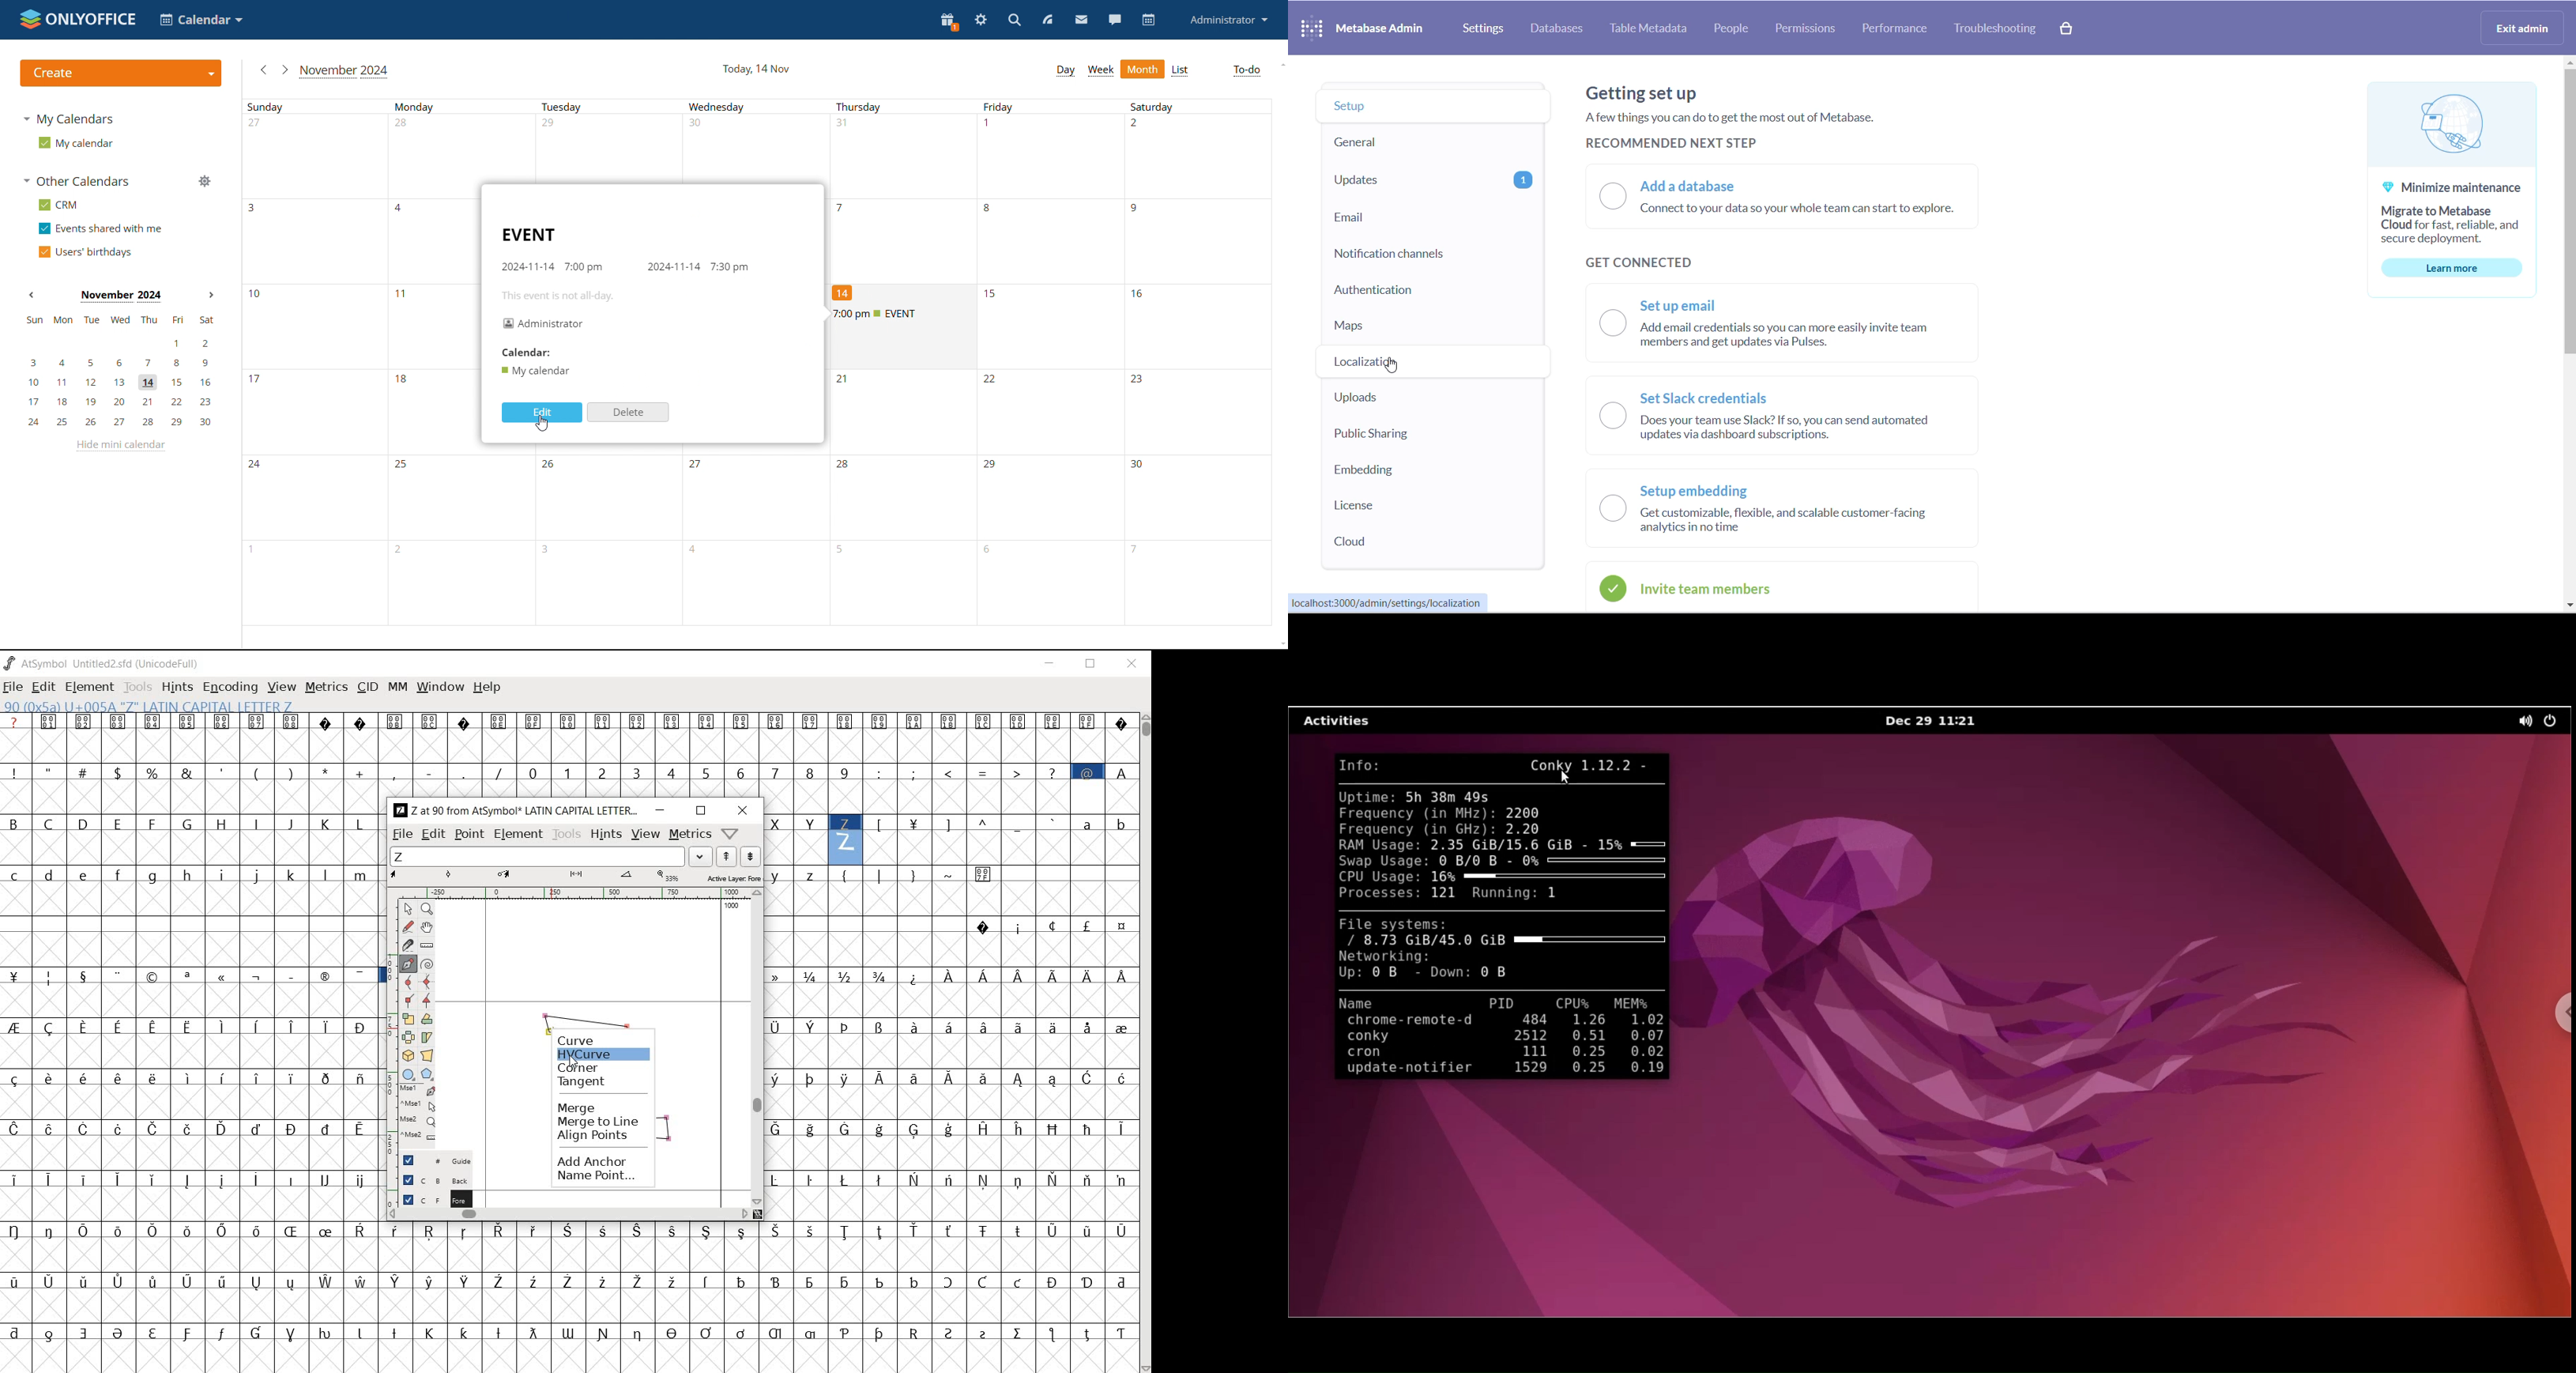  I want to click on help/window, so click(731, 834).